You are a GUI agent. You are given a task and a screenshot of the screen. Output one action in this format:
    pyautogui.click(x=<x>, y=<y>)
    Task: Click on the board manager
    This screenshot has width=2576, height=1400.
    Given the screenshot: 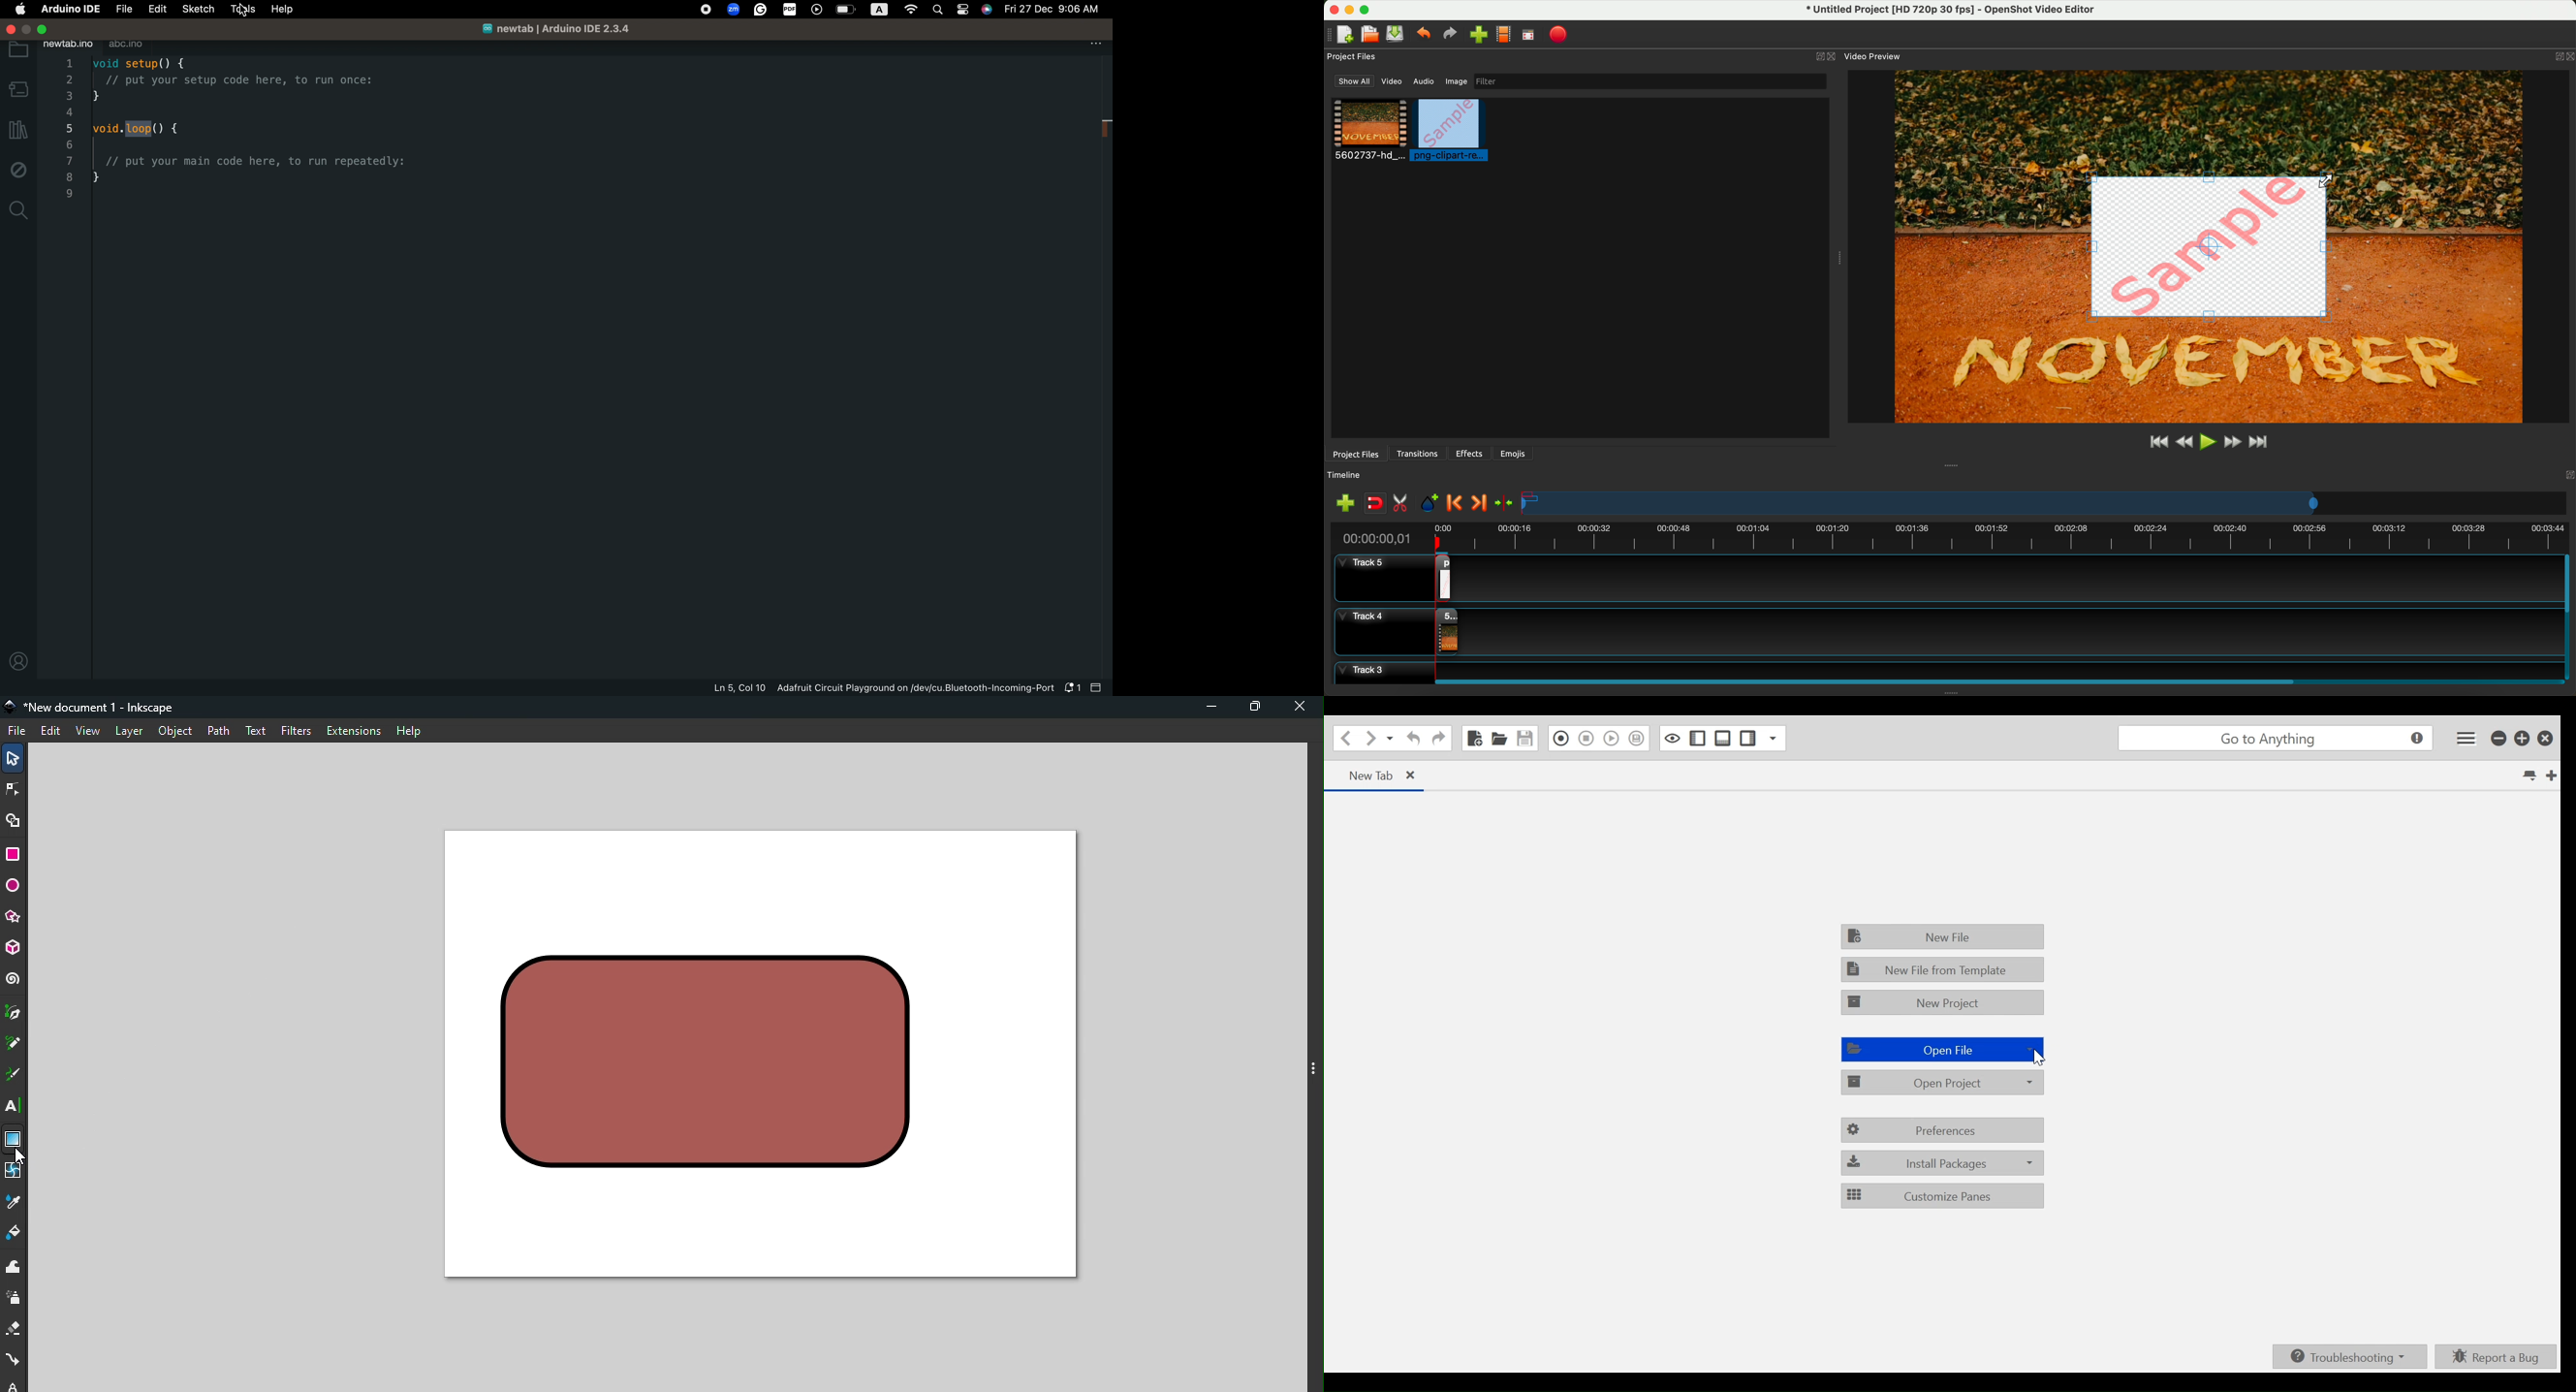 What is the action you would take?
    pyautogui.click(x=19, y=89)
    